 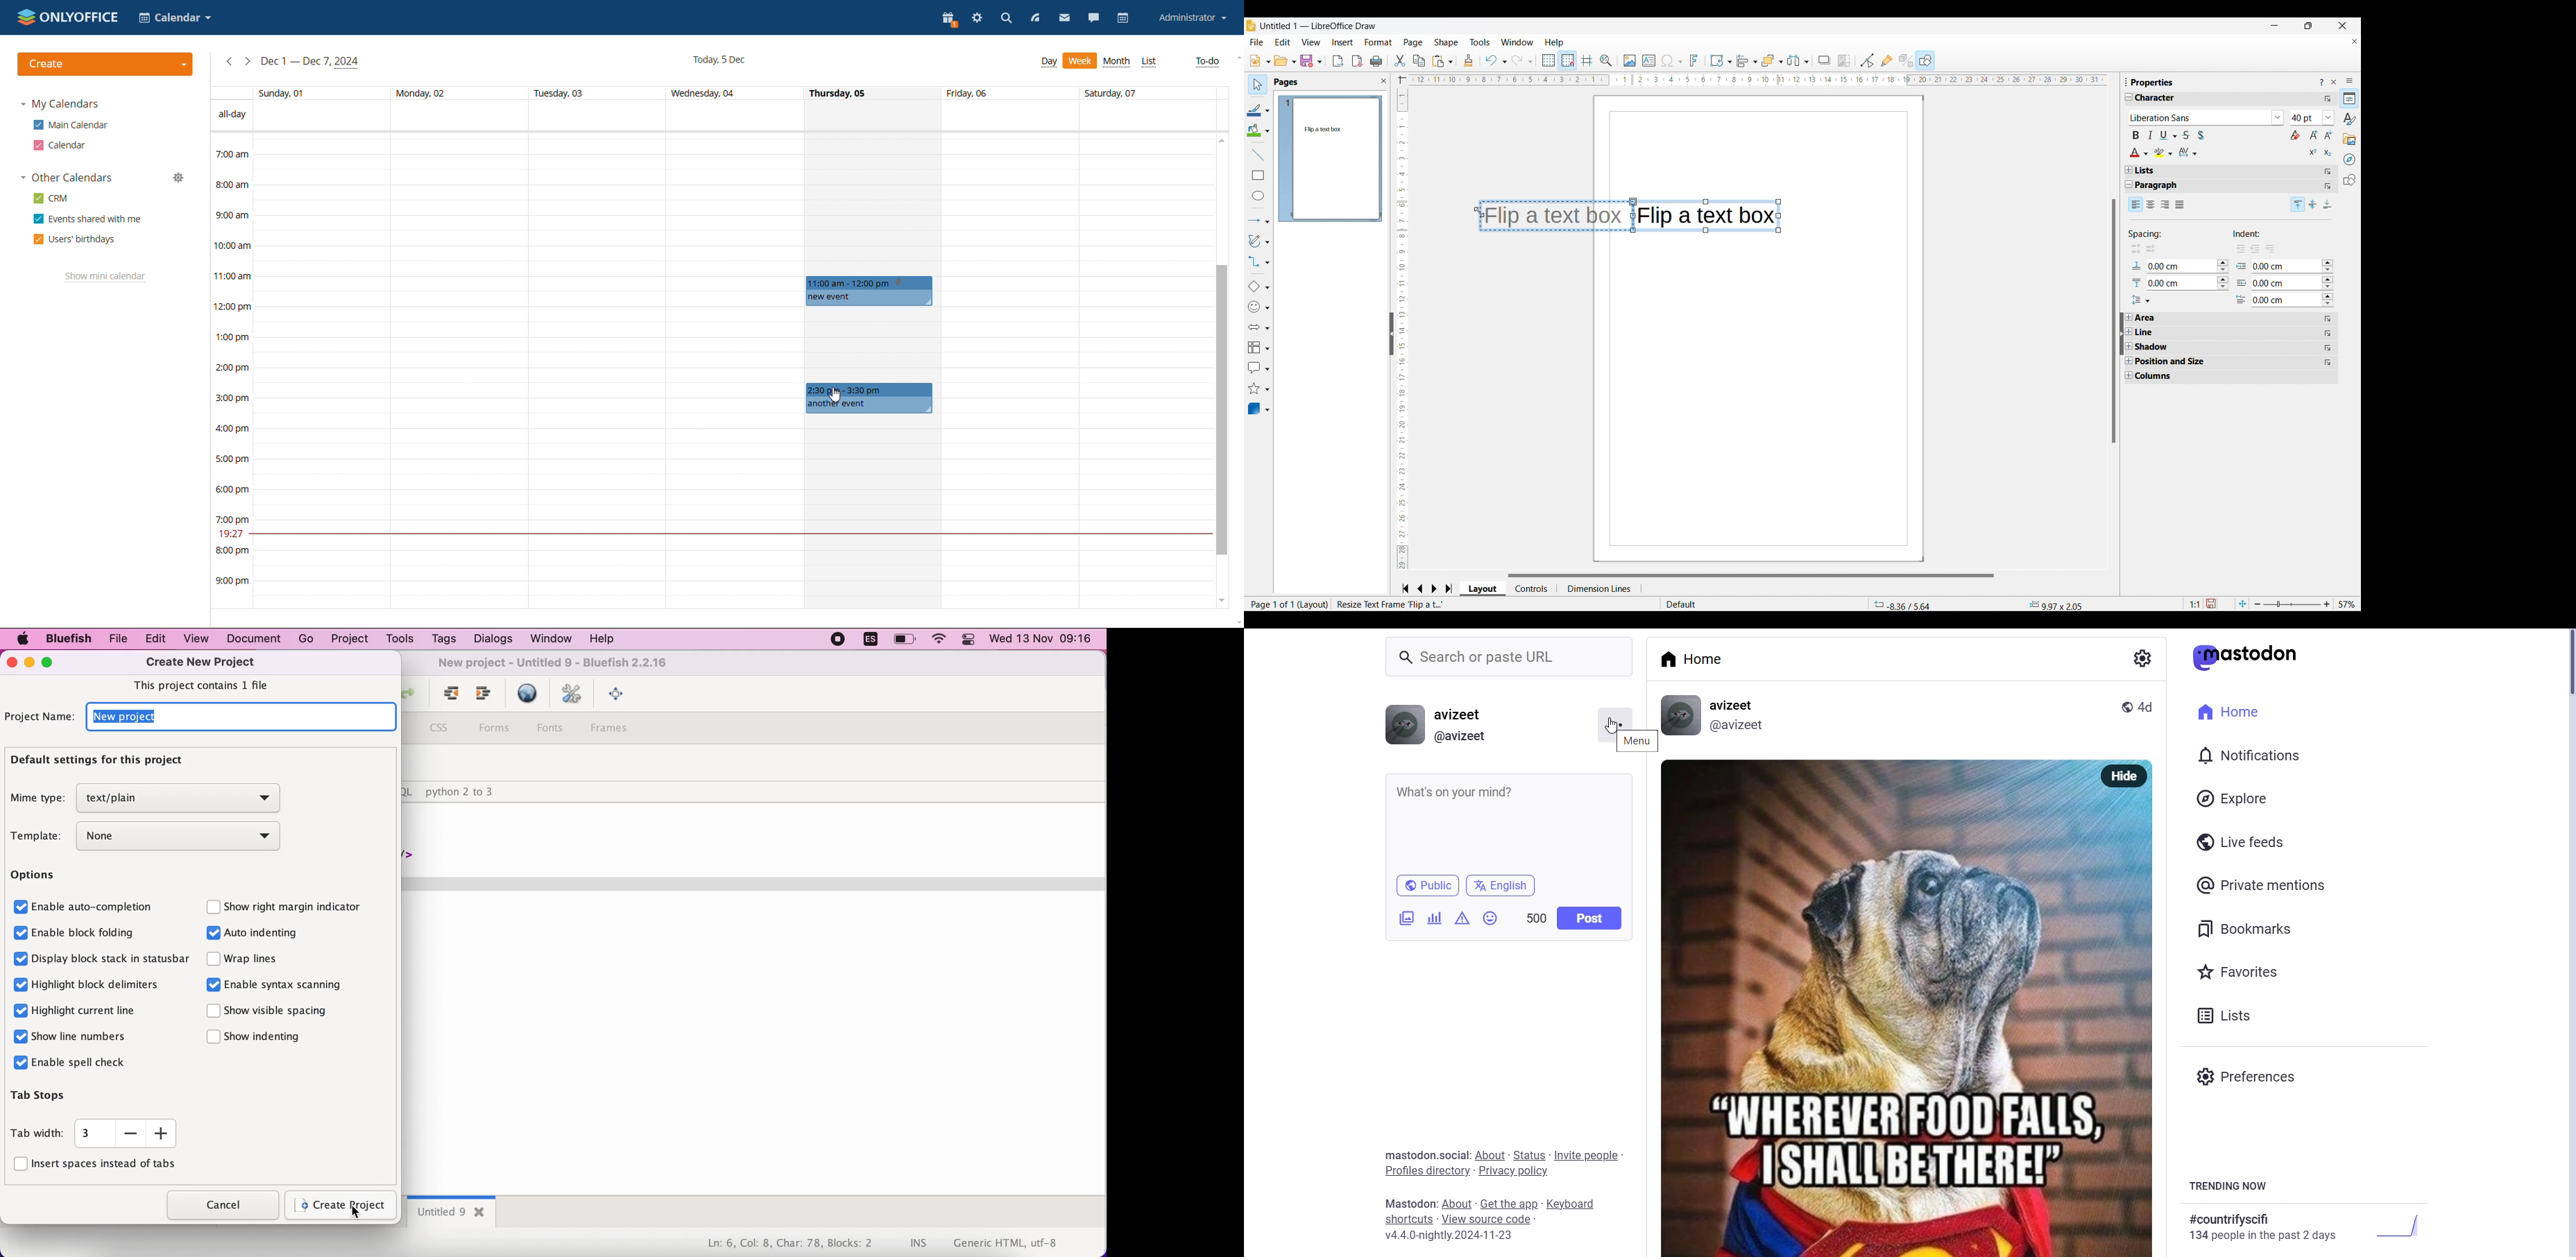 What do you see at coordinates (1311, 61) in the screenshot?
I see `Save options` at bounding box center [1311, 61].